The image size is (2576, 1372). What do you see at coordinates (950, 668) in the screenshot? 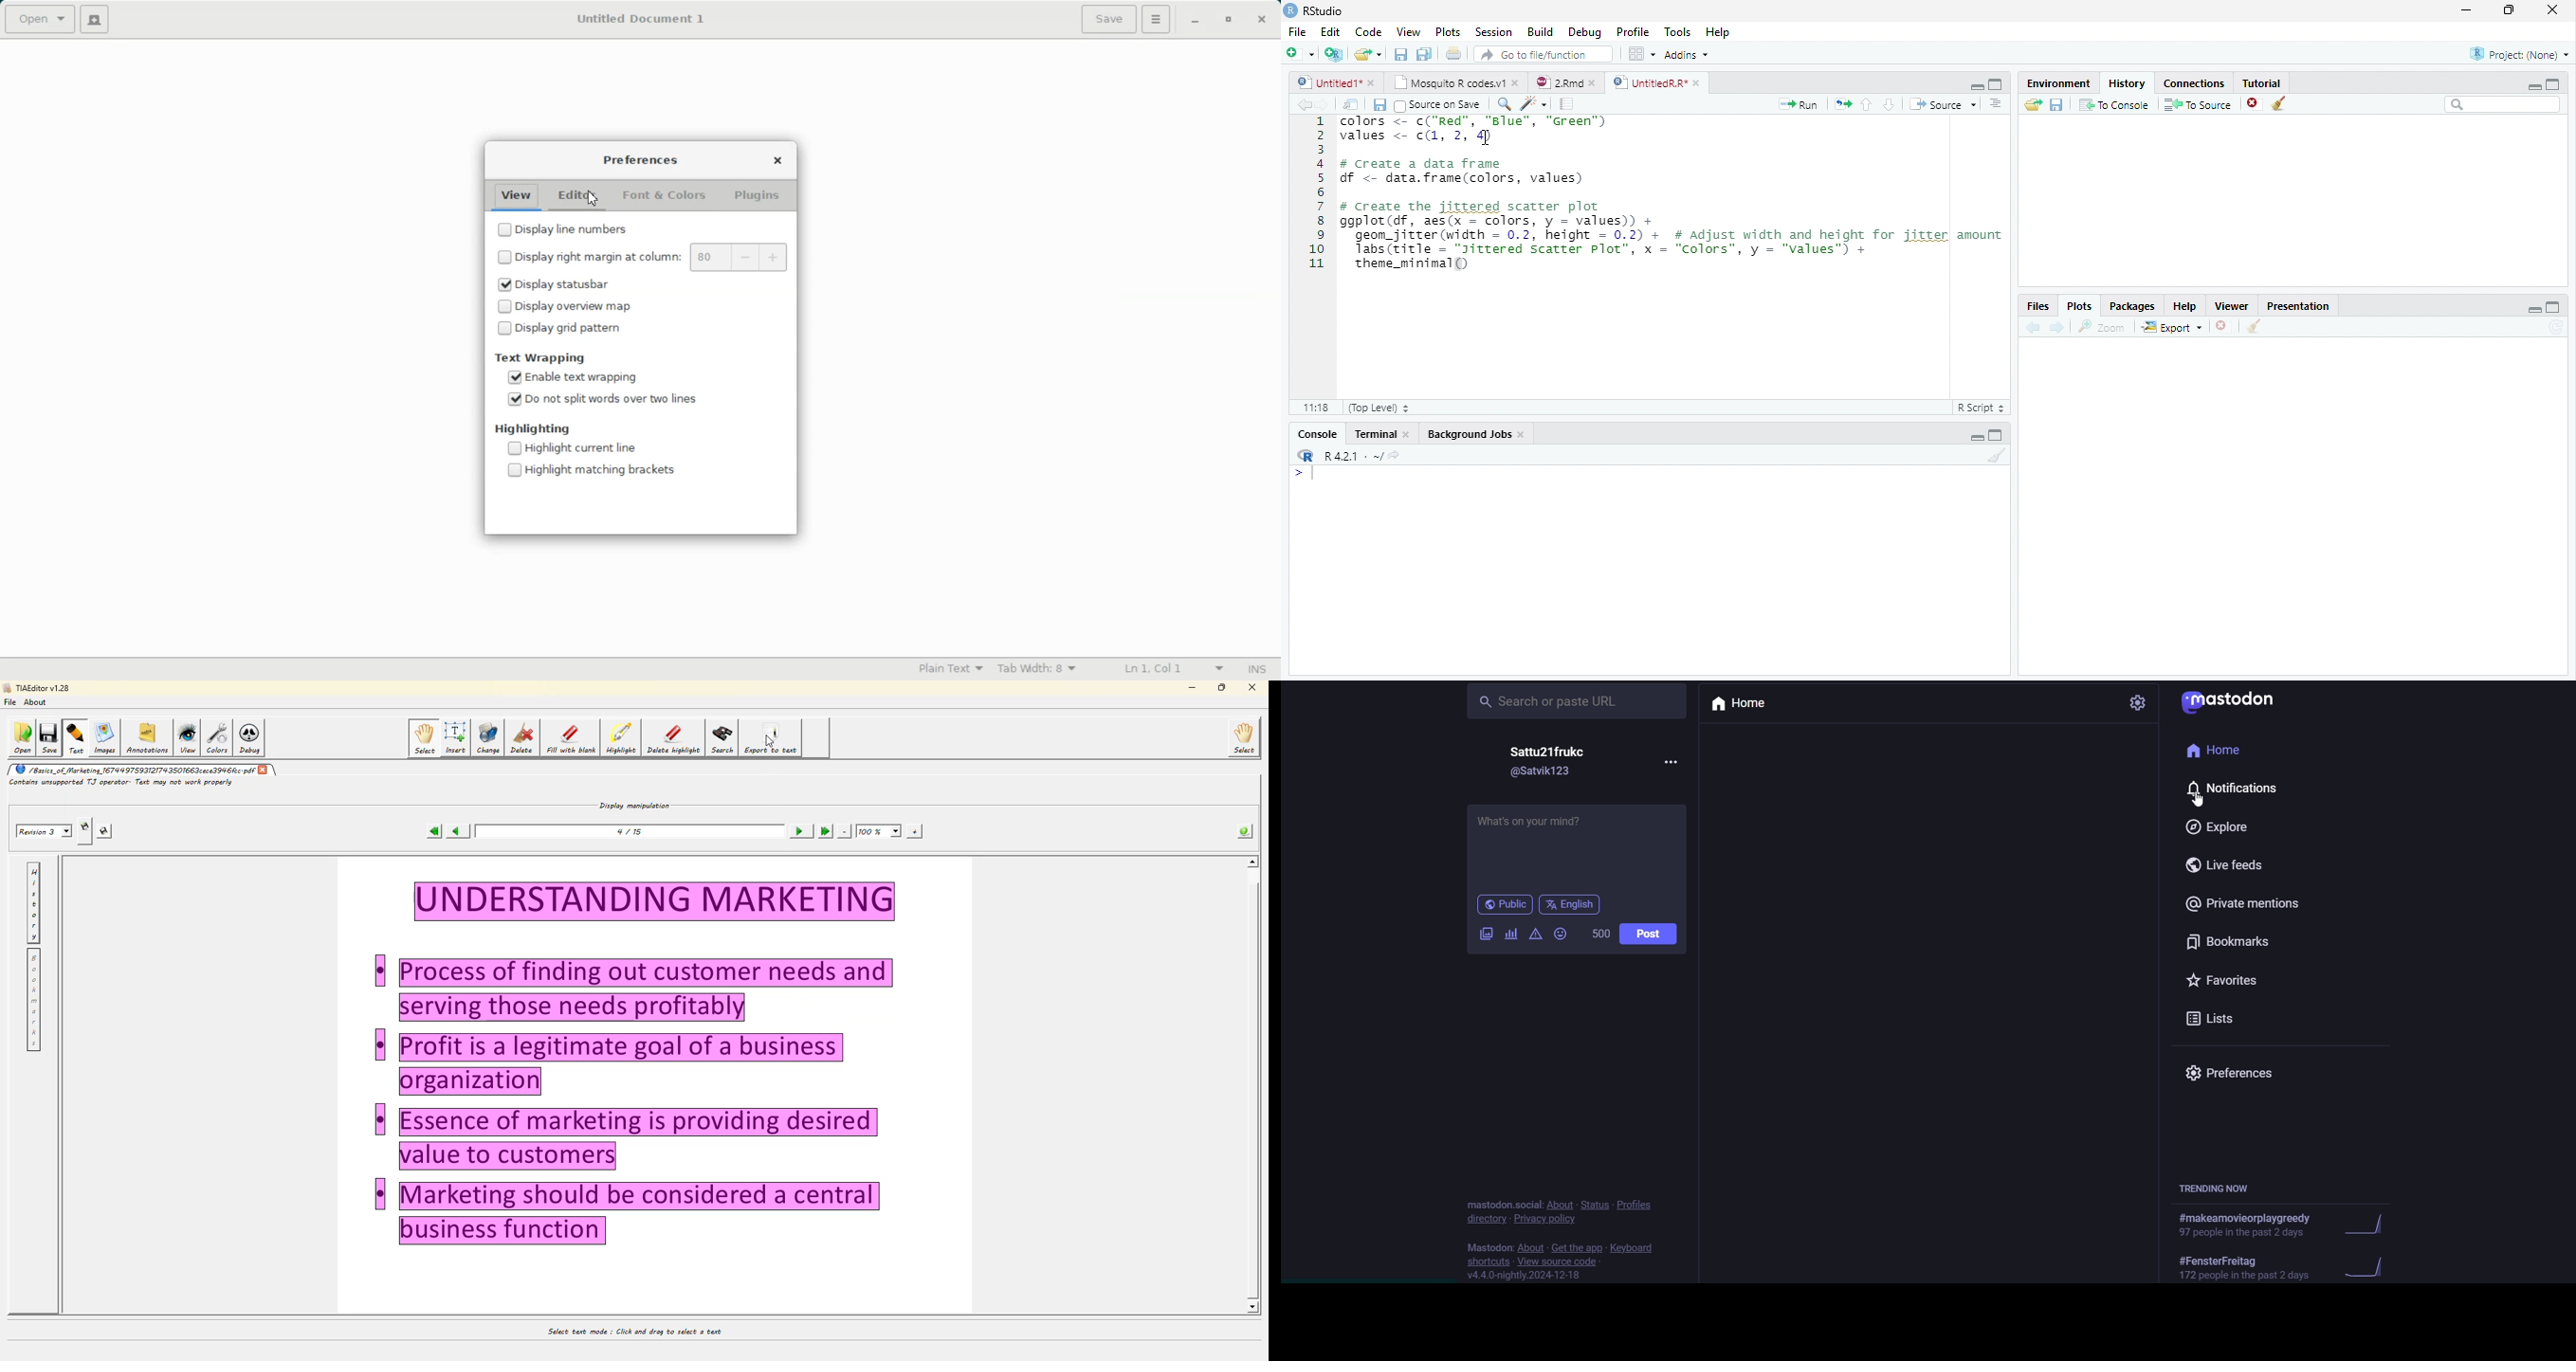
I see `Plain Text` at bounding box center [950, 668].